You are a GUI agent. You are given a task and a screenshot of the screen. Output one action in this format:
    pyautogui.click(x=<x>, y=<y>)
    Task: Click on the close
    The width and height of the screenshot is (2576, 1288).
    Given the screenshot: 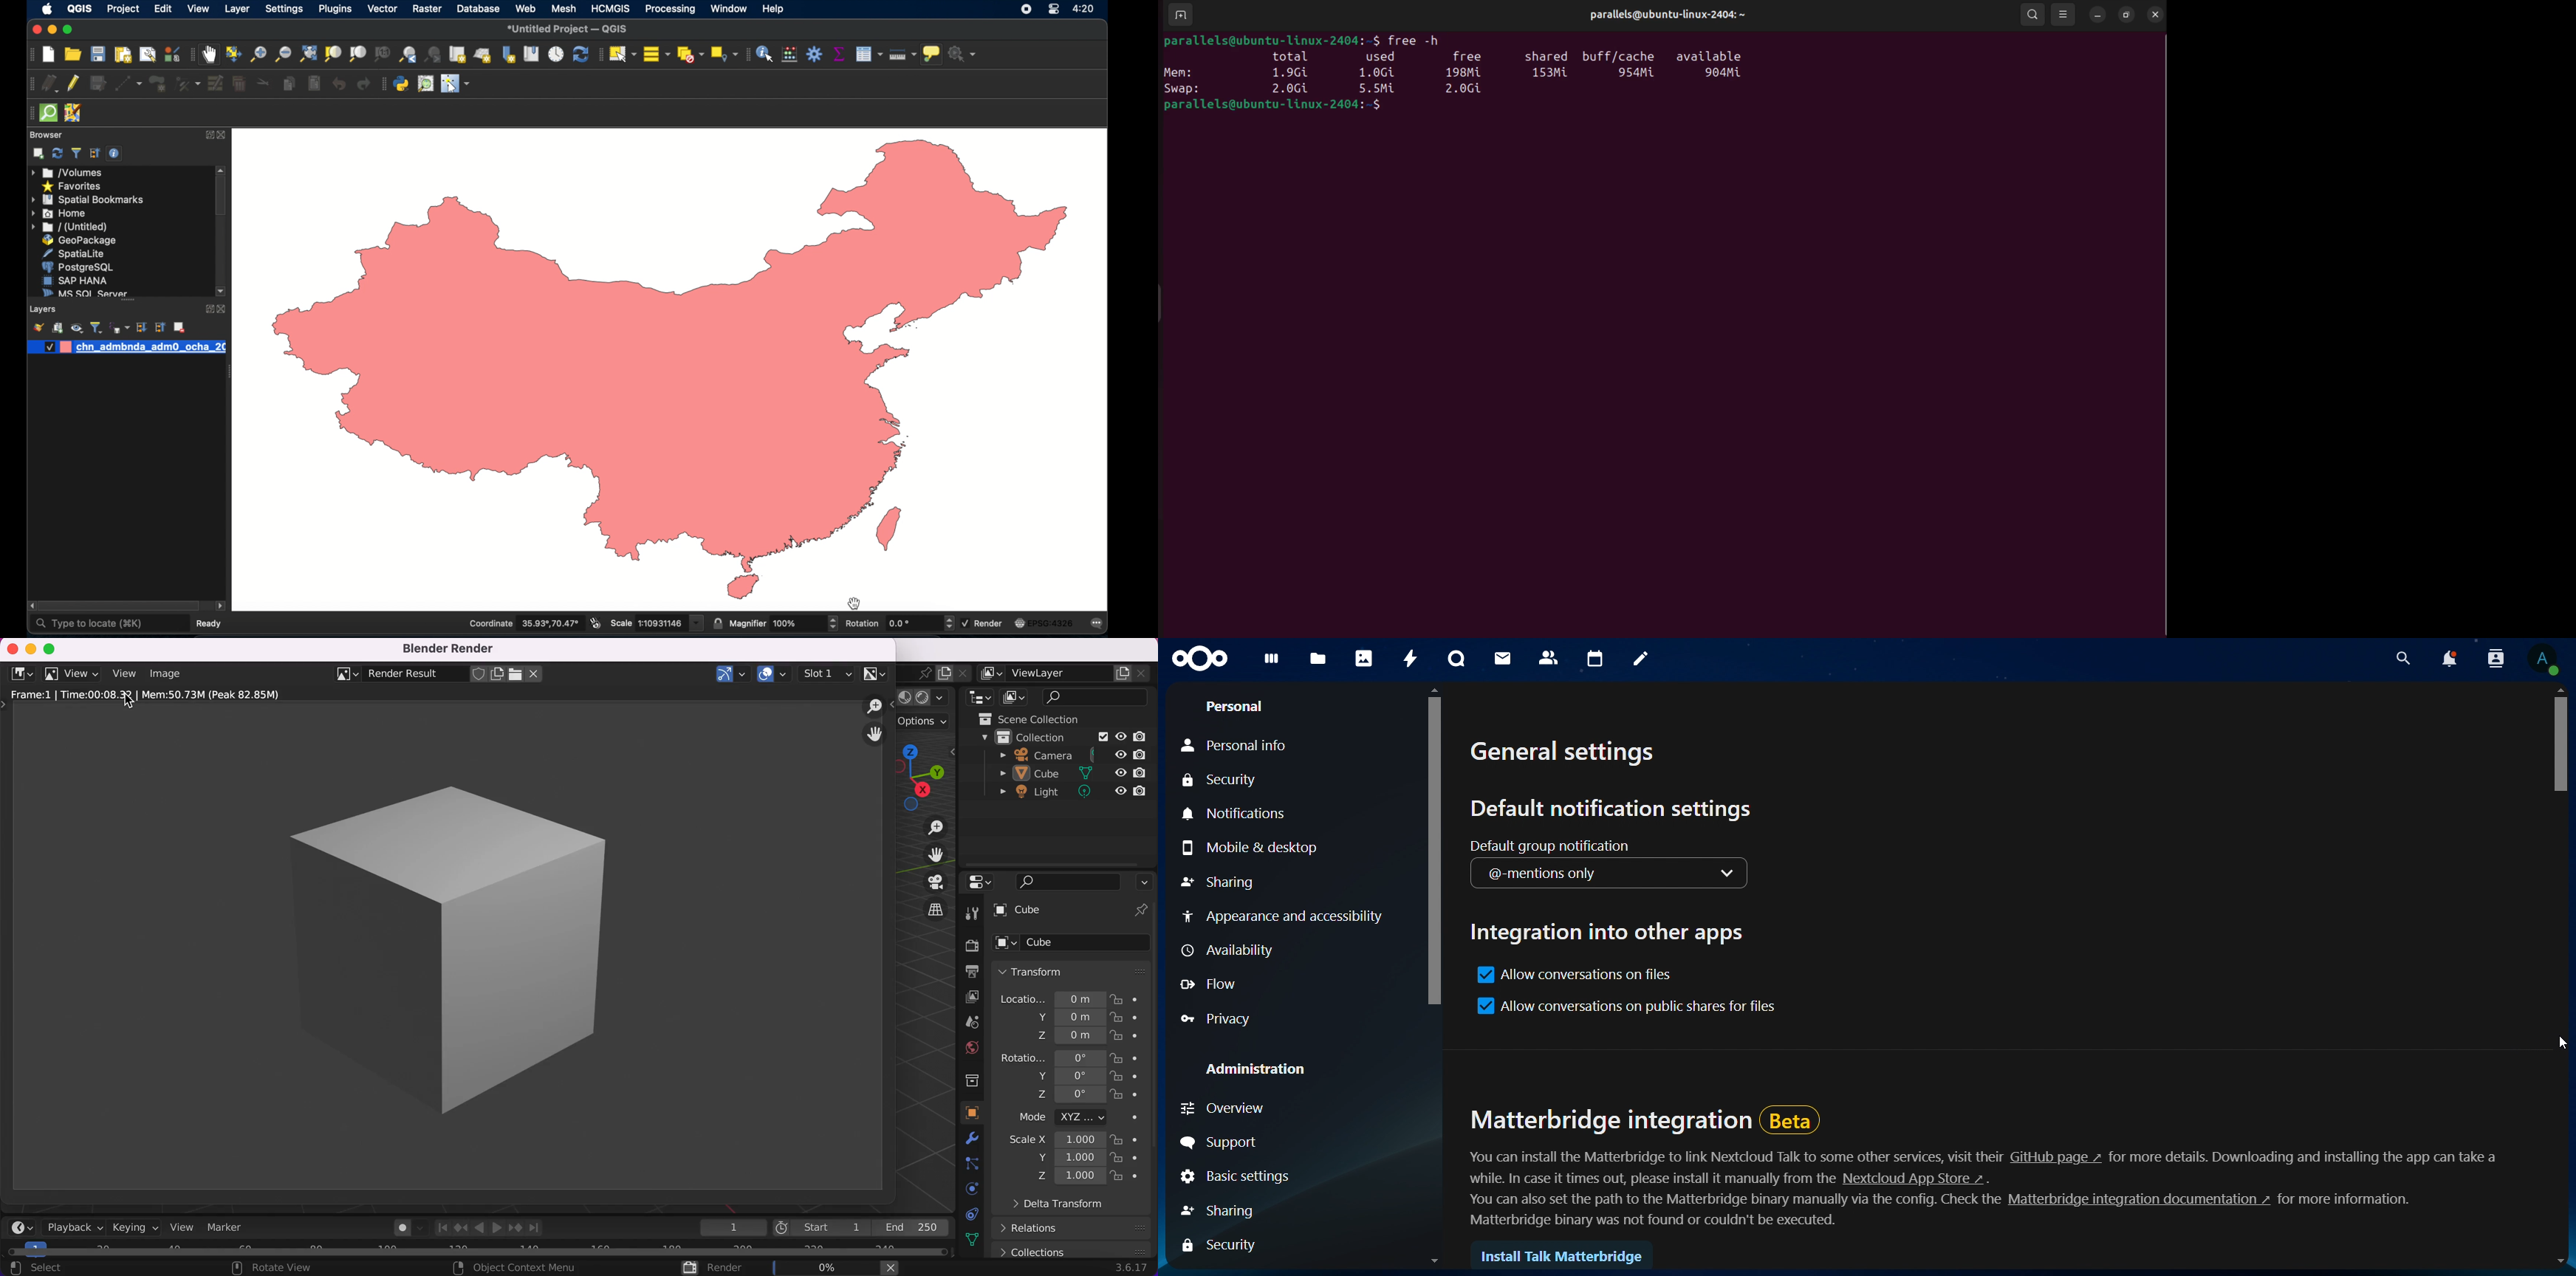 What is the action you would take?
    pyautogui.click(x=541, y=676)
    